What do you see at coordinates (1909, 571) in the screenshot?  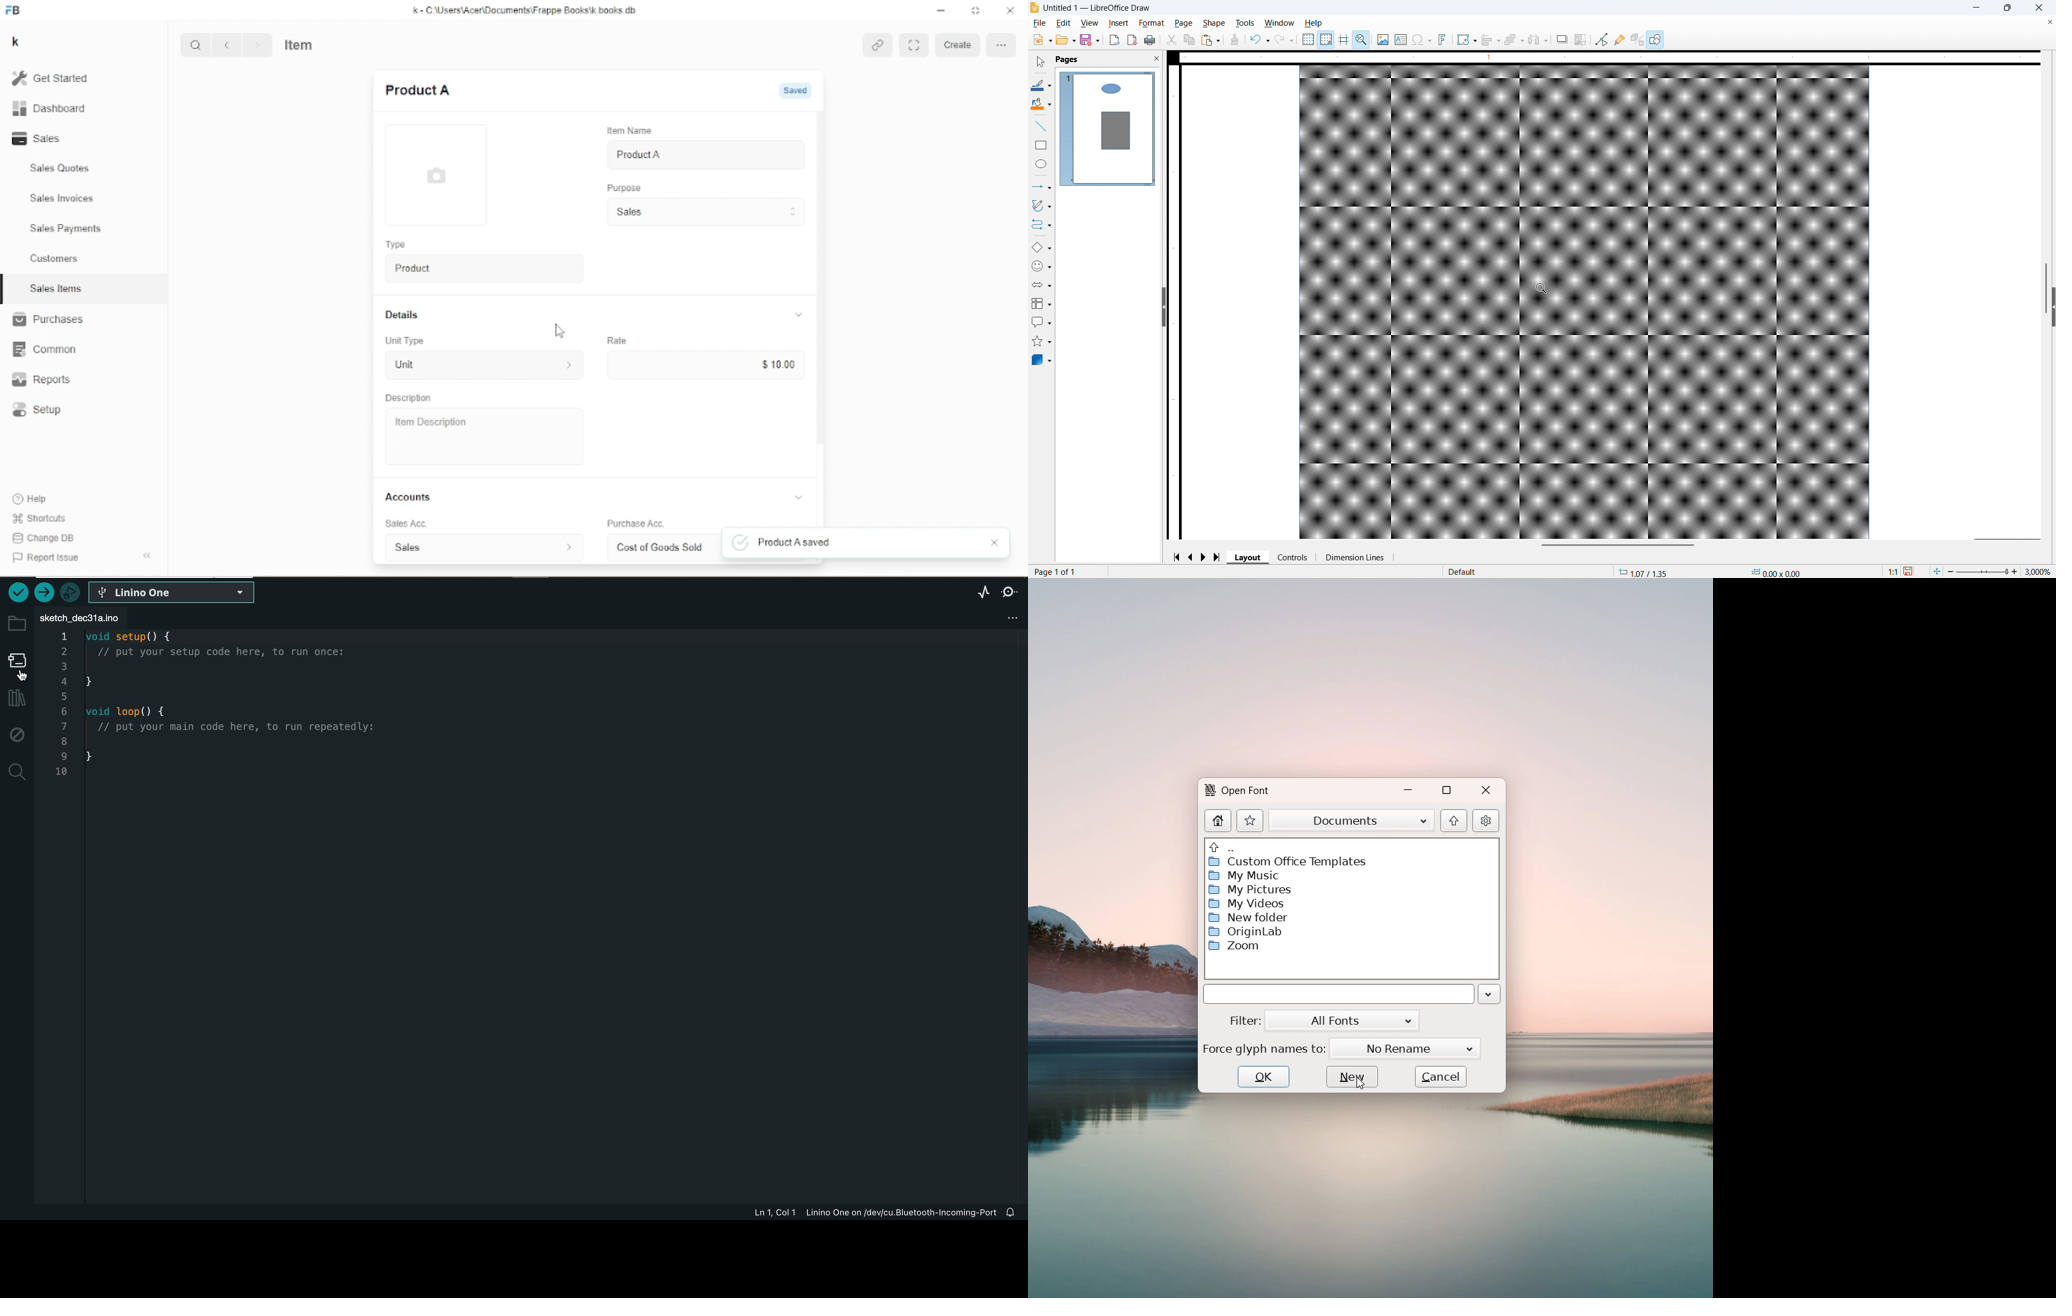 I see `save ` at bounding box center [1909, 571].